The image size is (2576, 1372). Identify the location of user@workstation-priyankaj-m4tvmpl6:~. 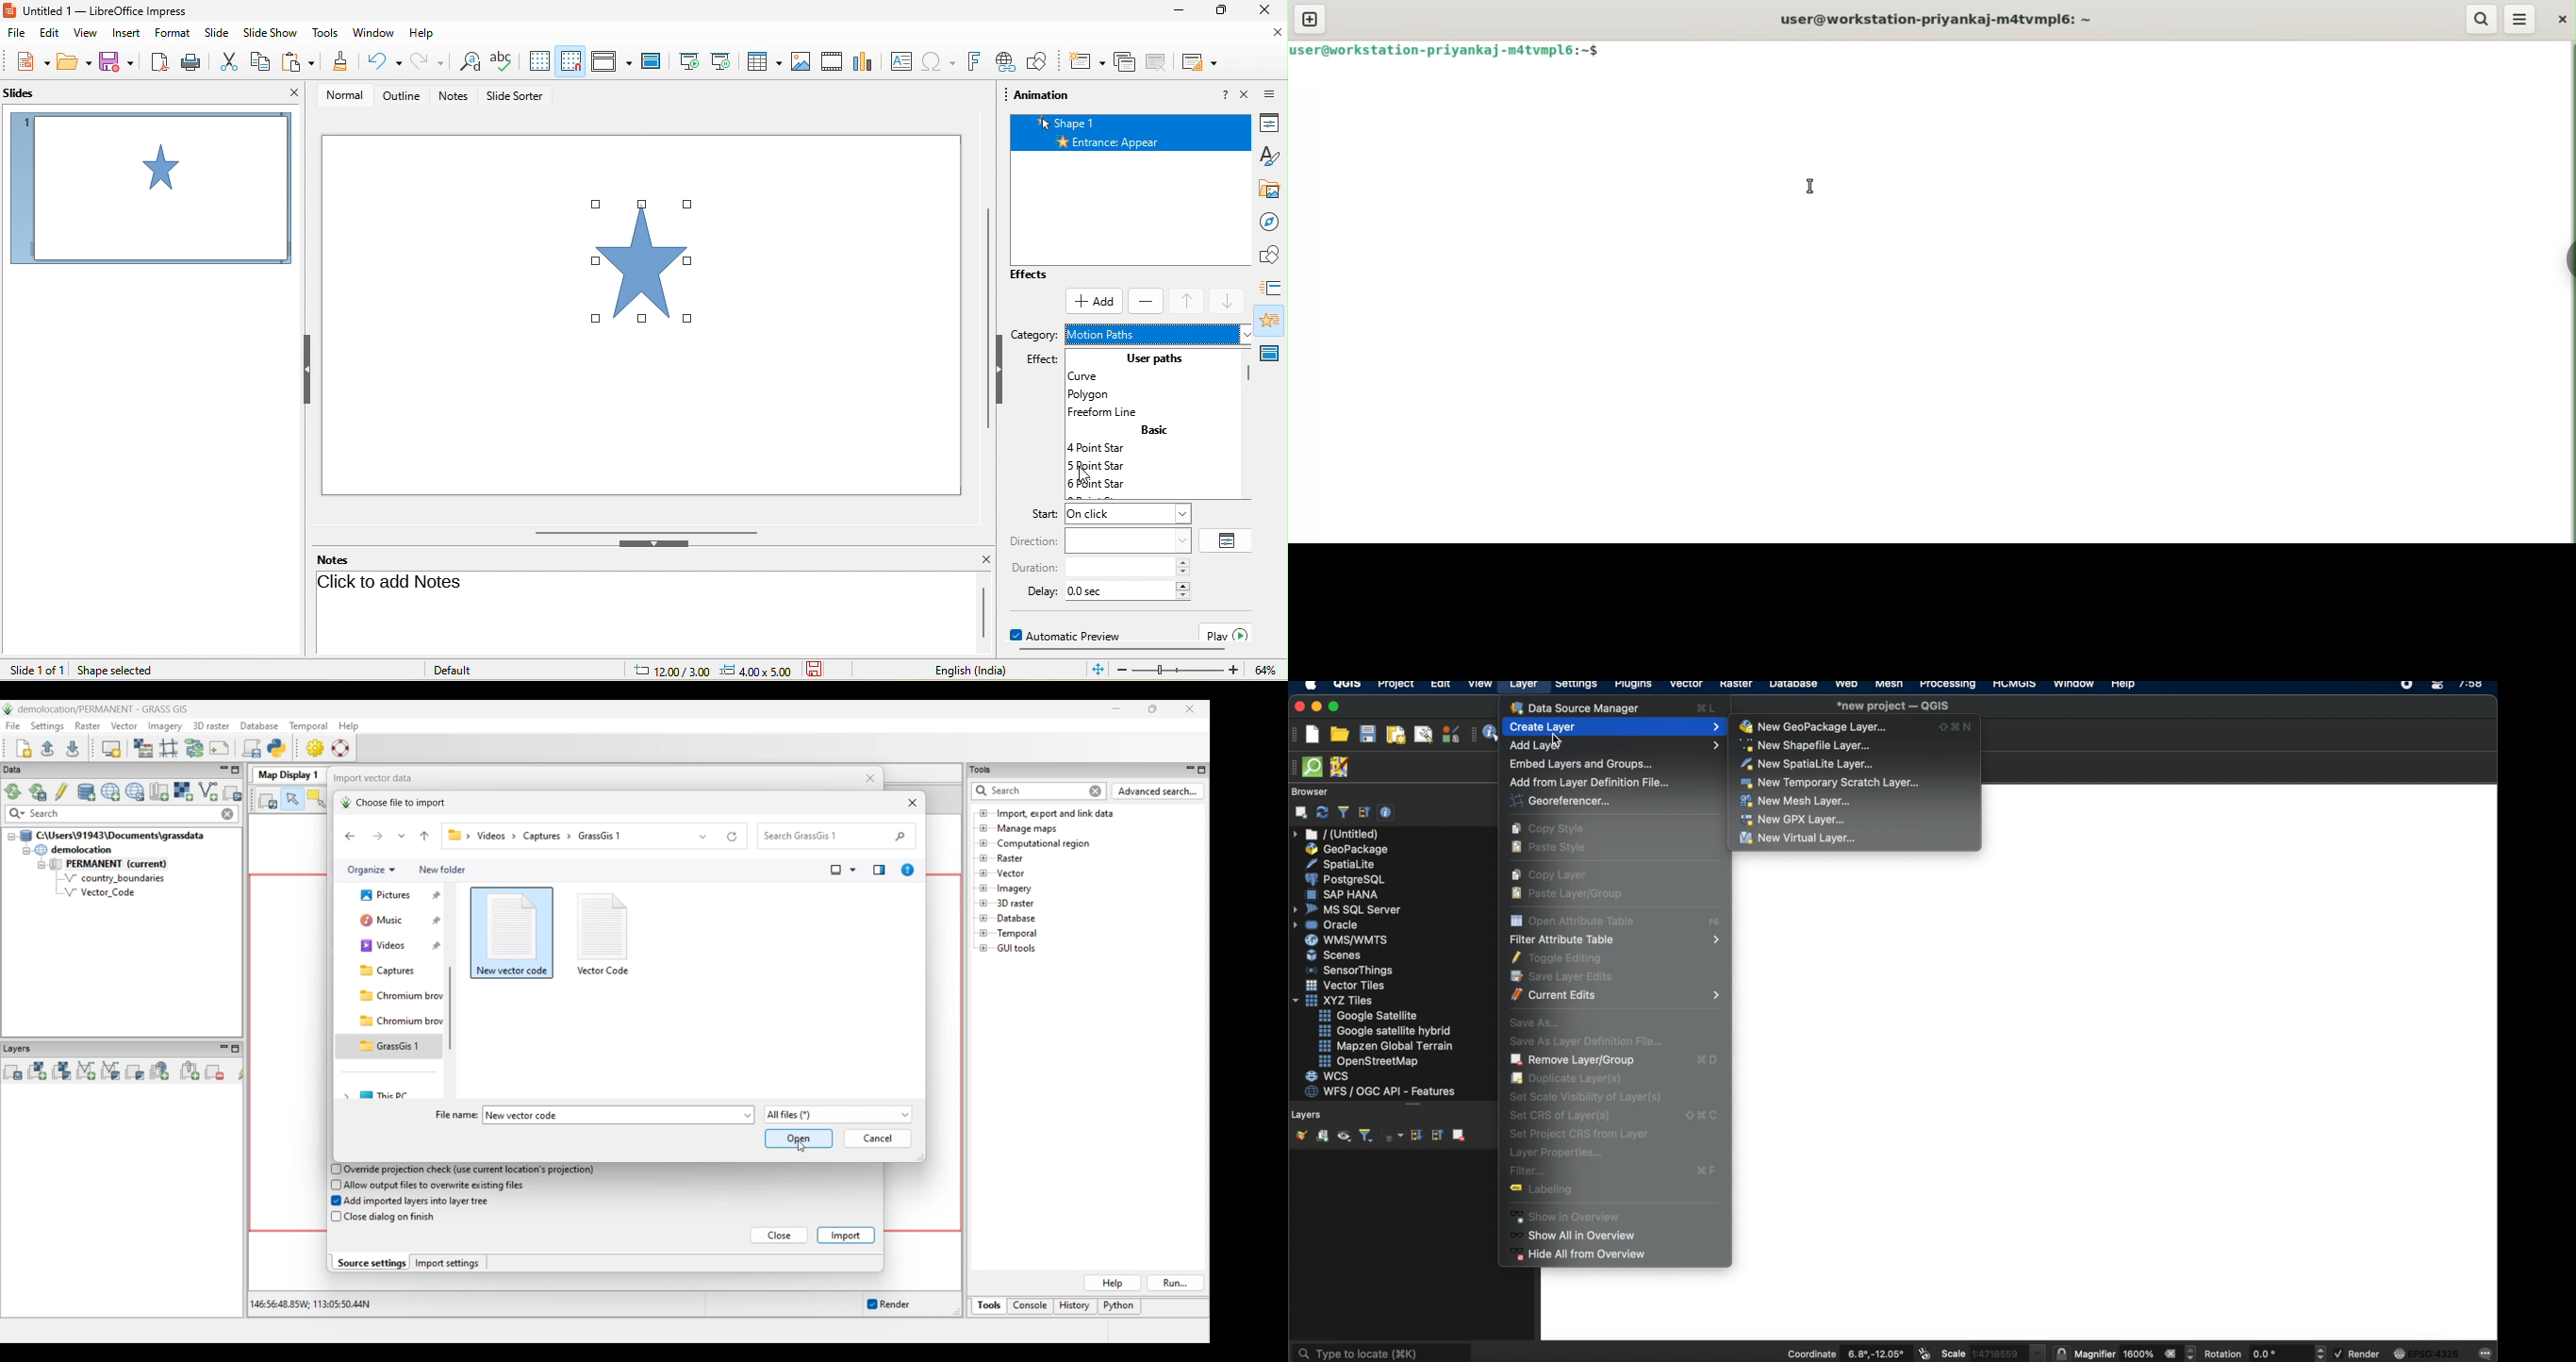
(1937, 20).